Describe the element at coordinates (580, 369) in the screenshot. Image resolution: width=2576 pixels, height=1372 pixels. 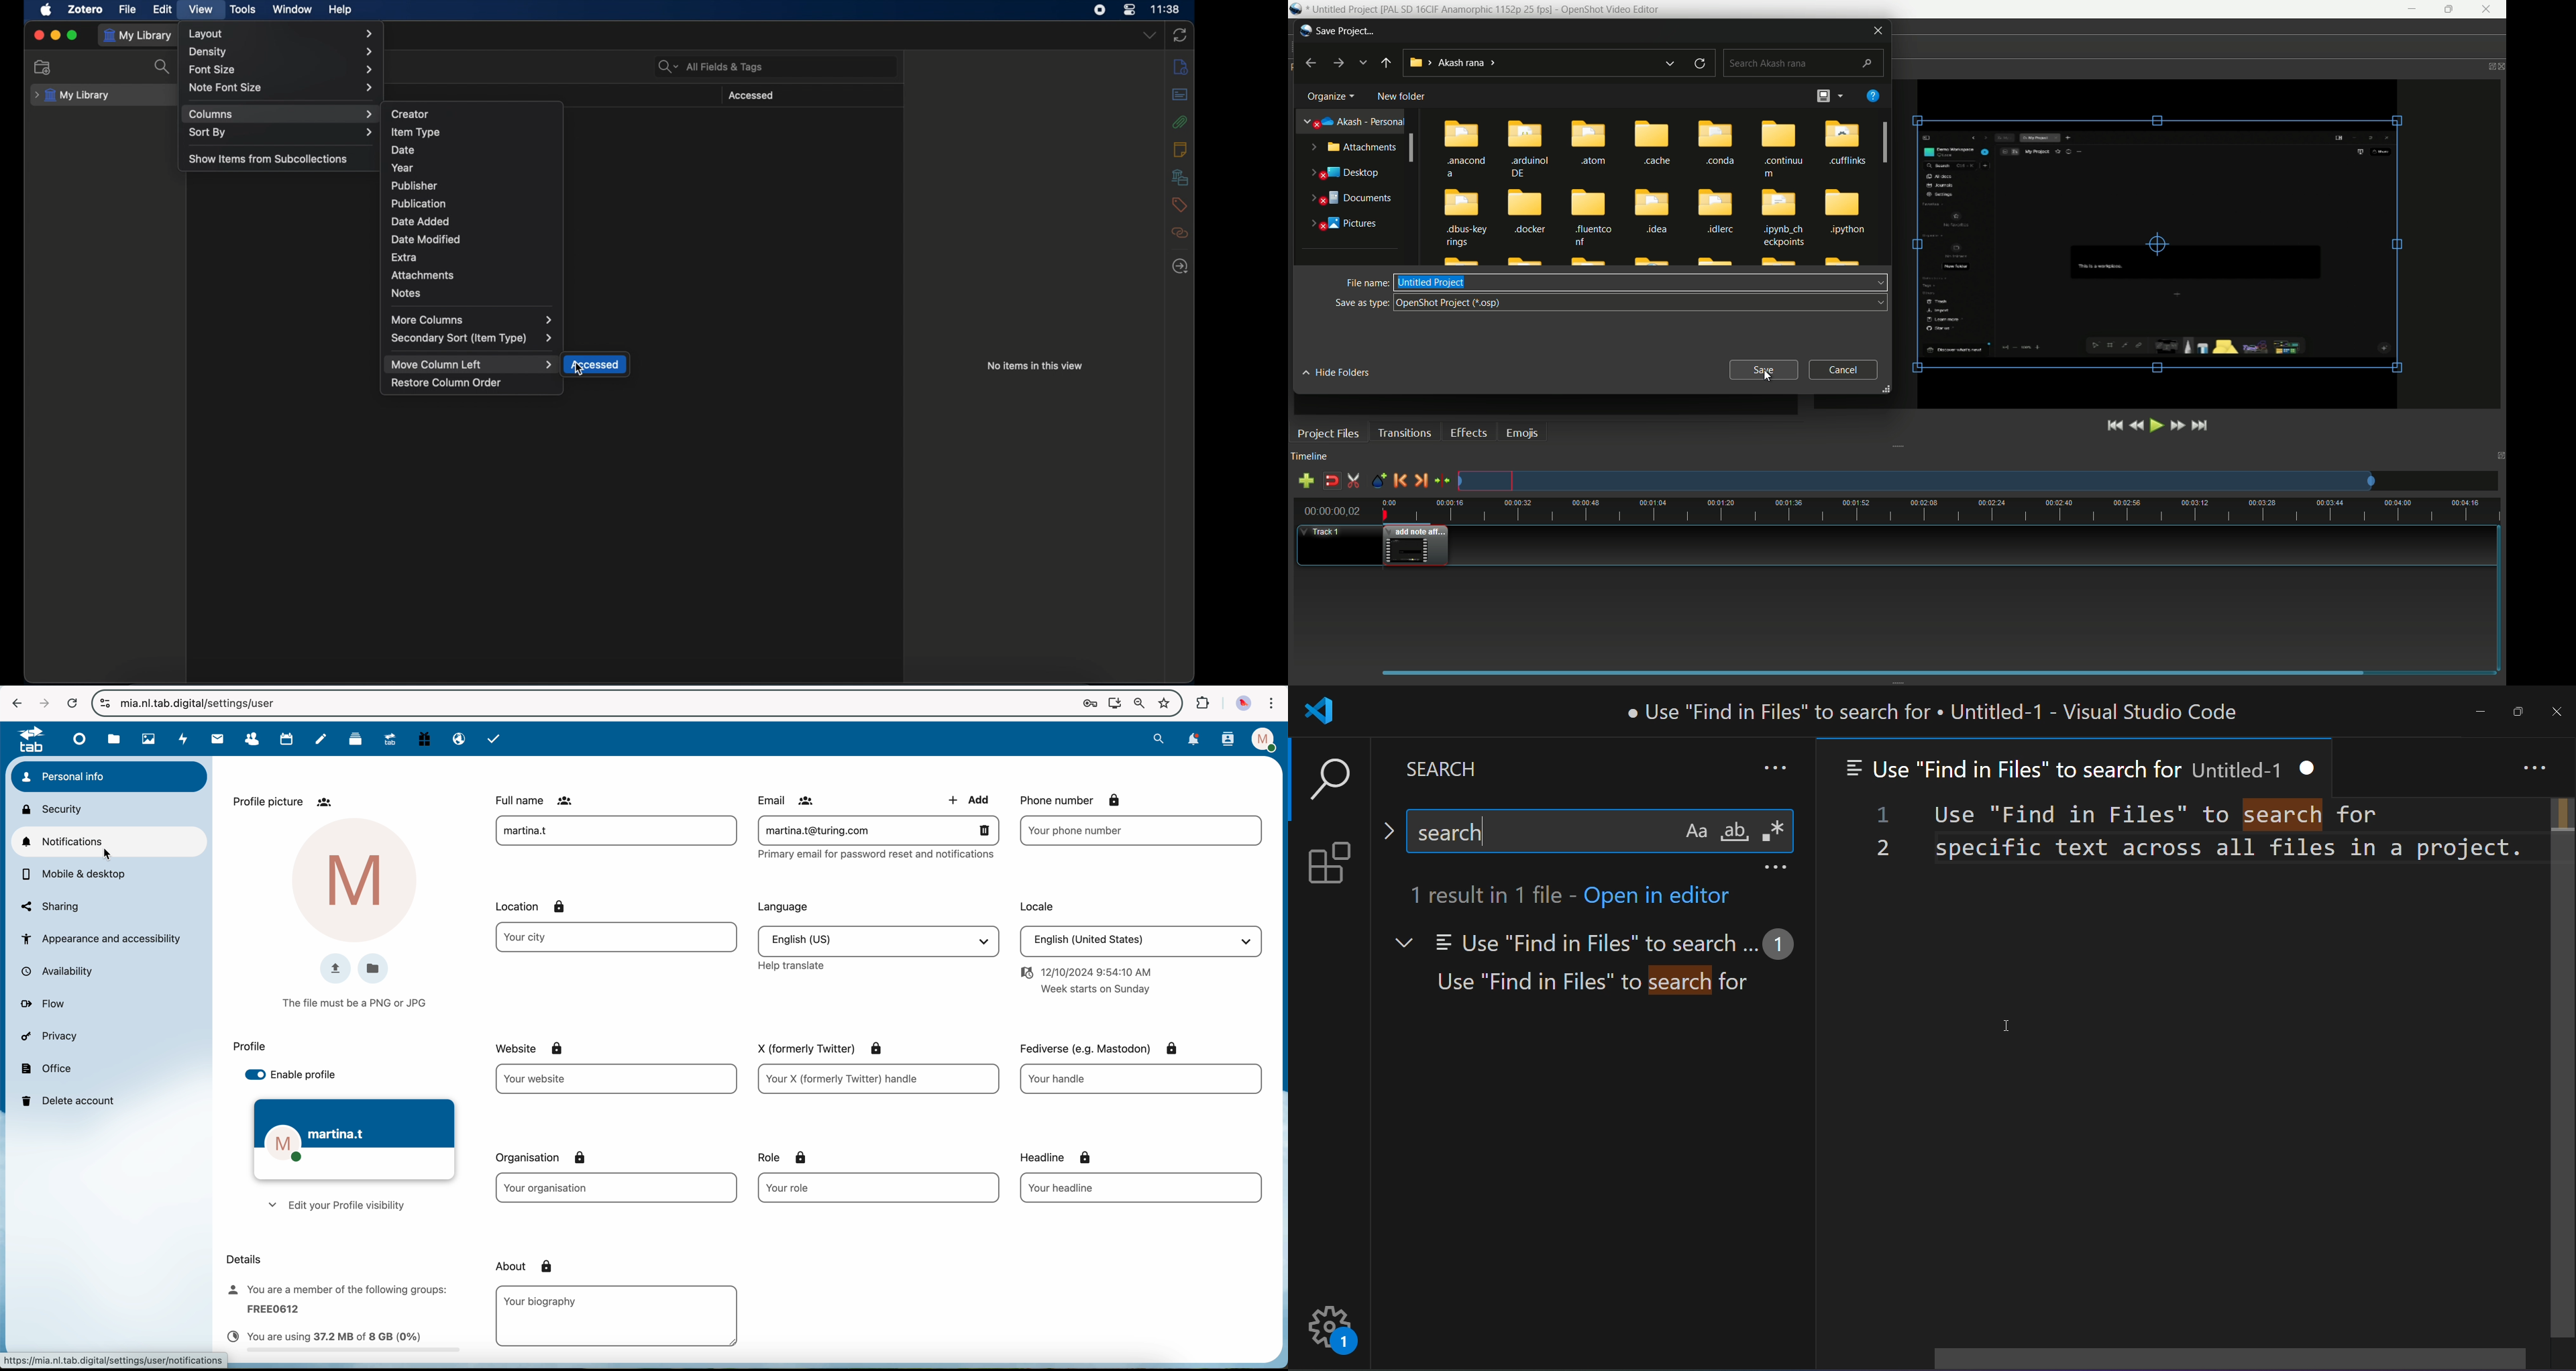
I see `cursor` at that location.